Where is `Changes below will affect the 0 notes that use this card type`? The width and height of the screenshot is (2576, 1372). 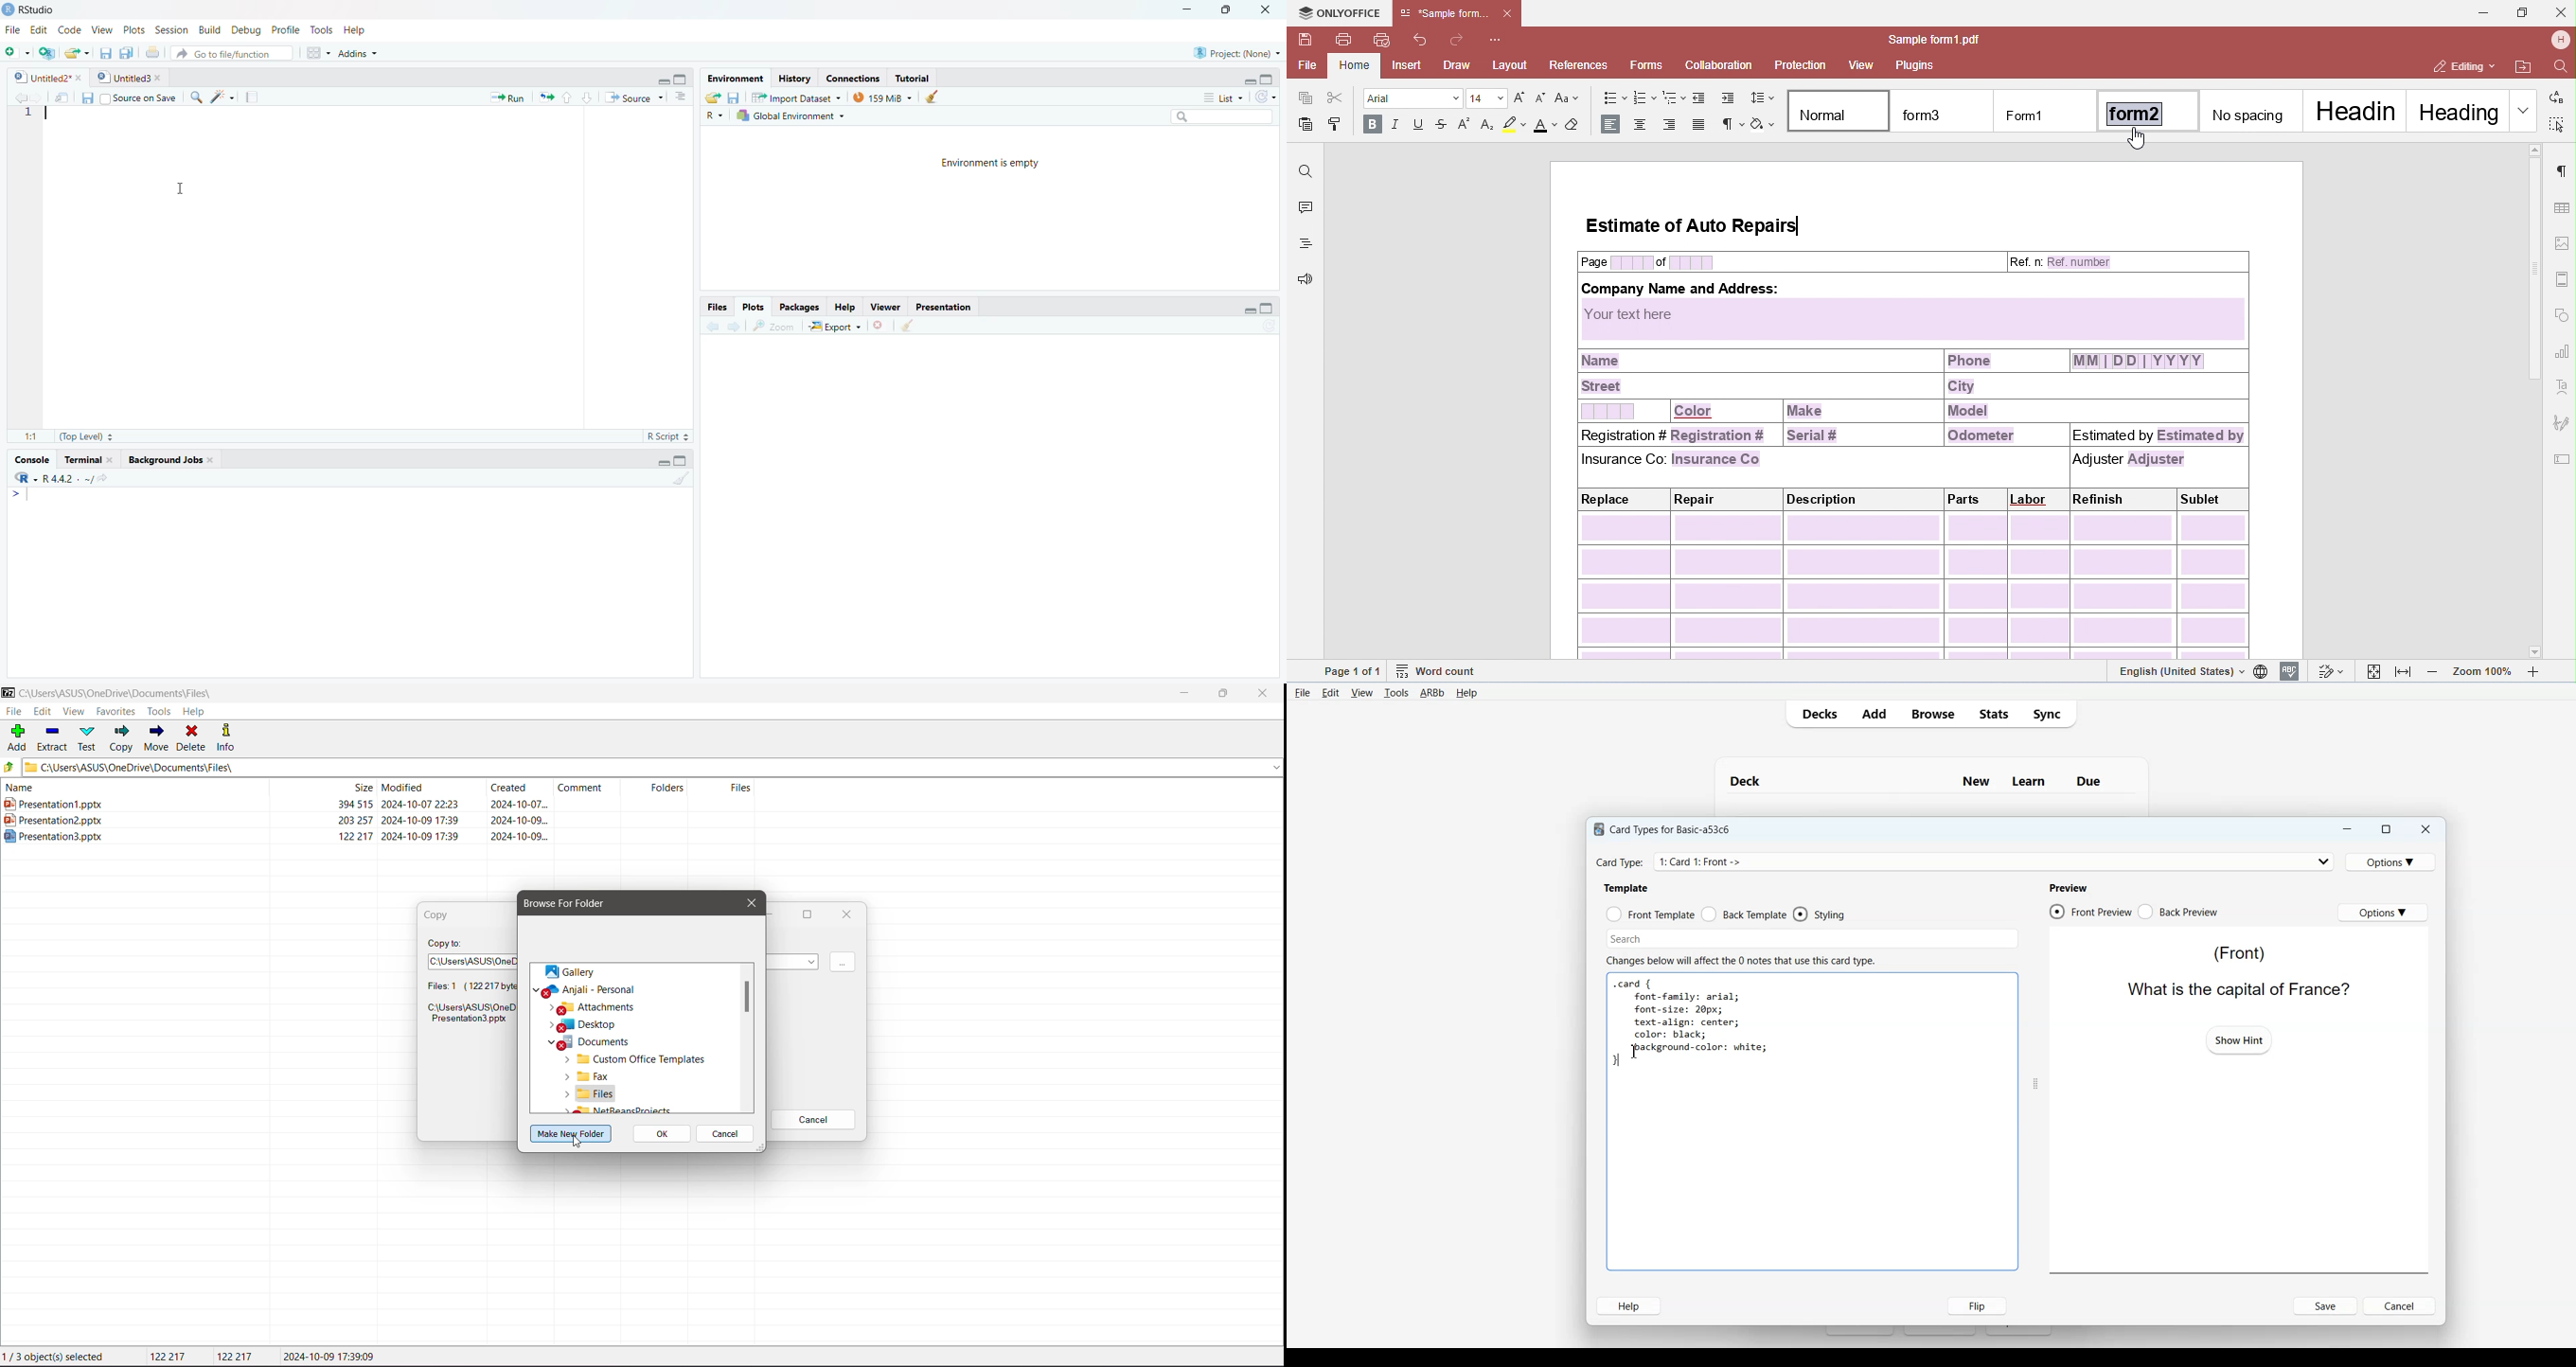
Changes below will affect the 0 notes that use this card type is located at coordinates (1746, 961).